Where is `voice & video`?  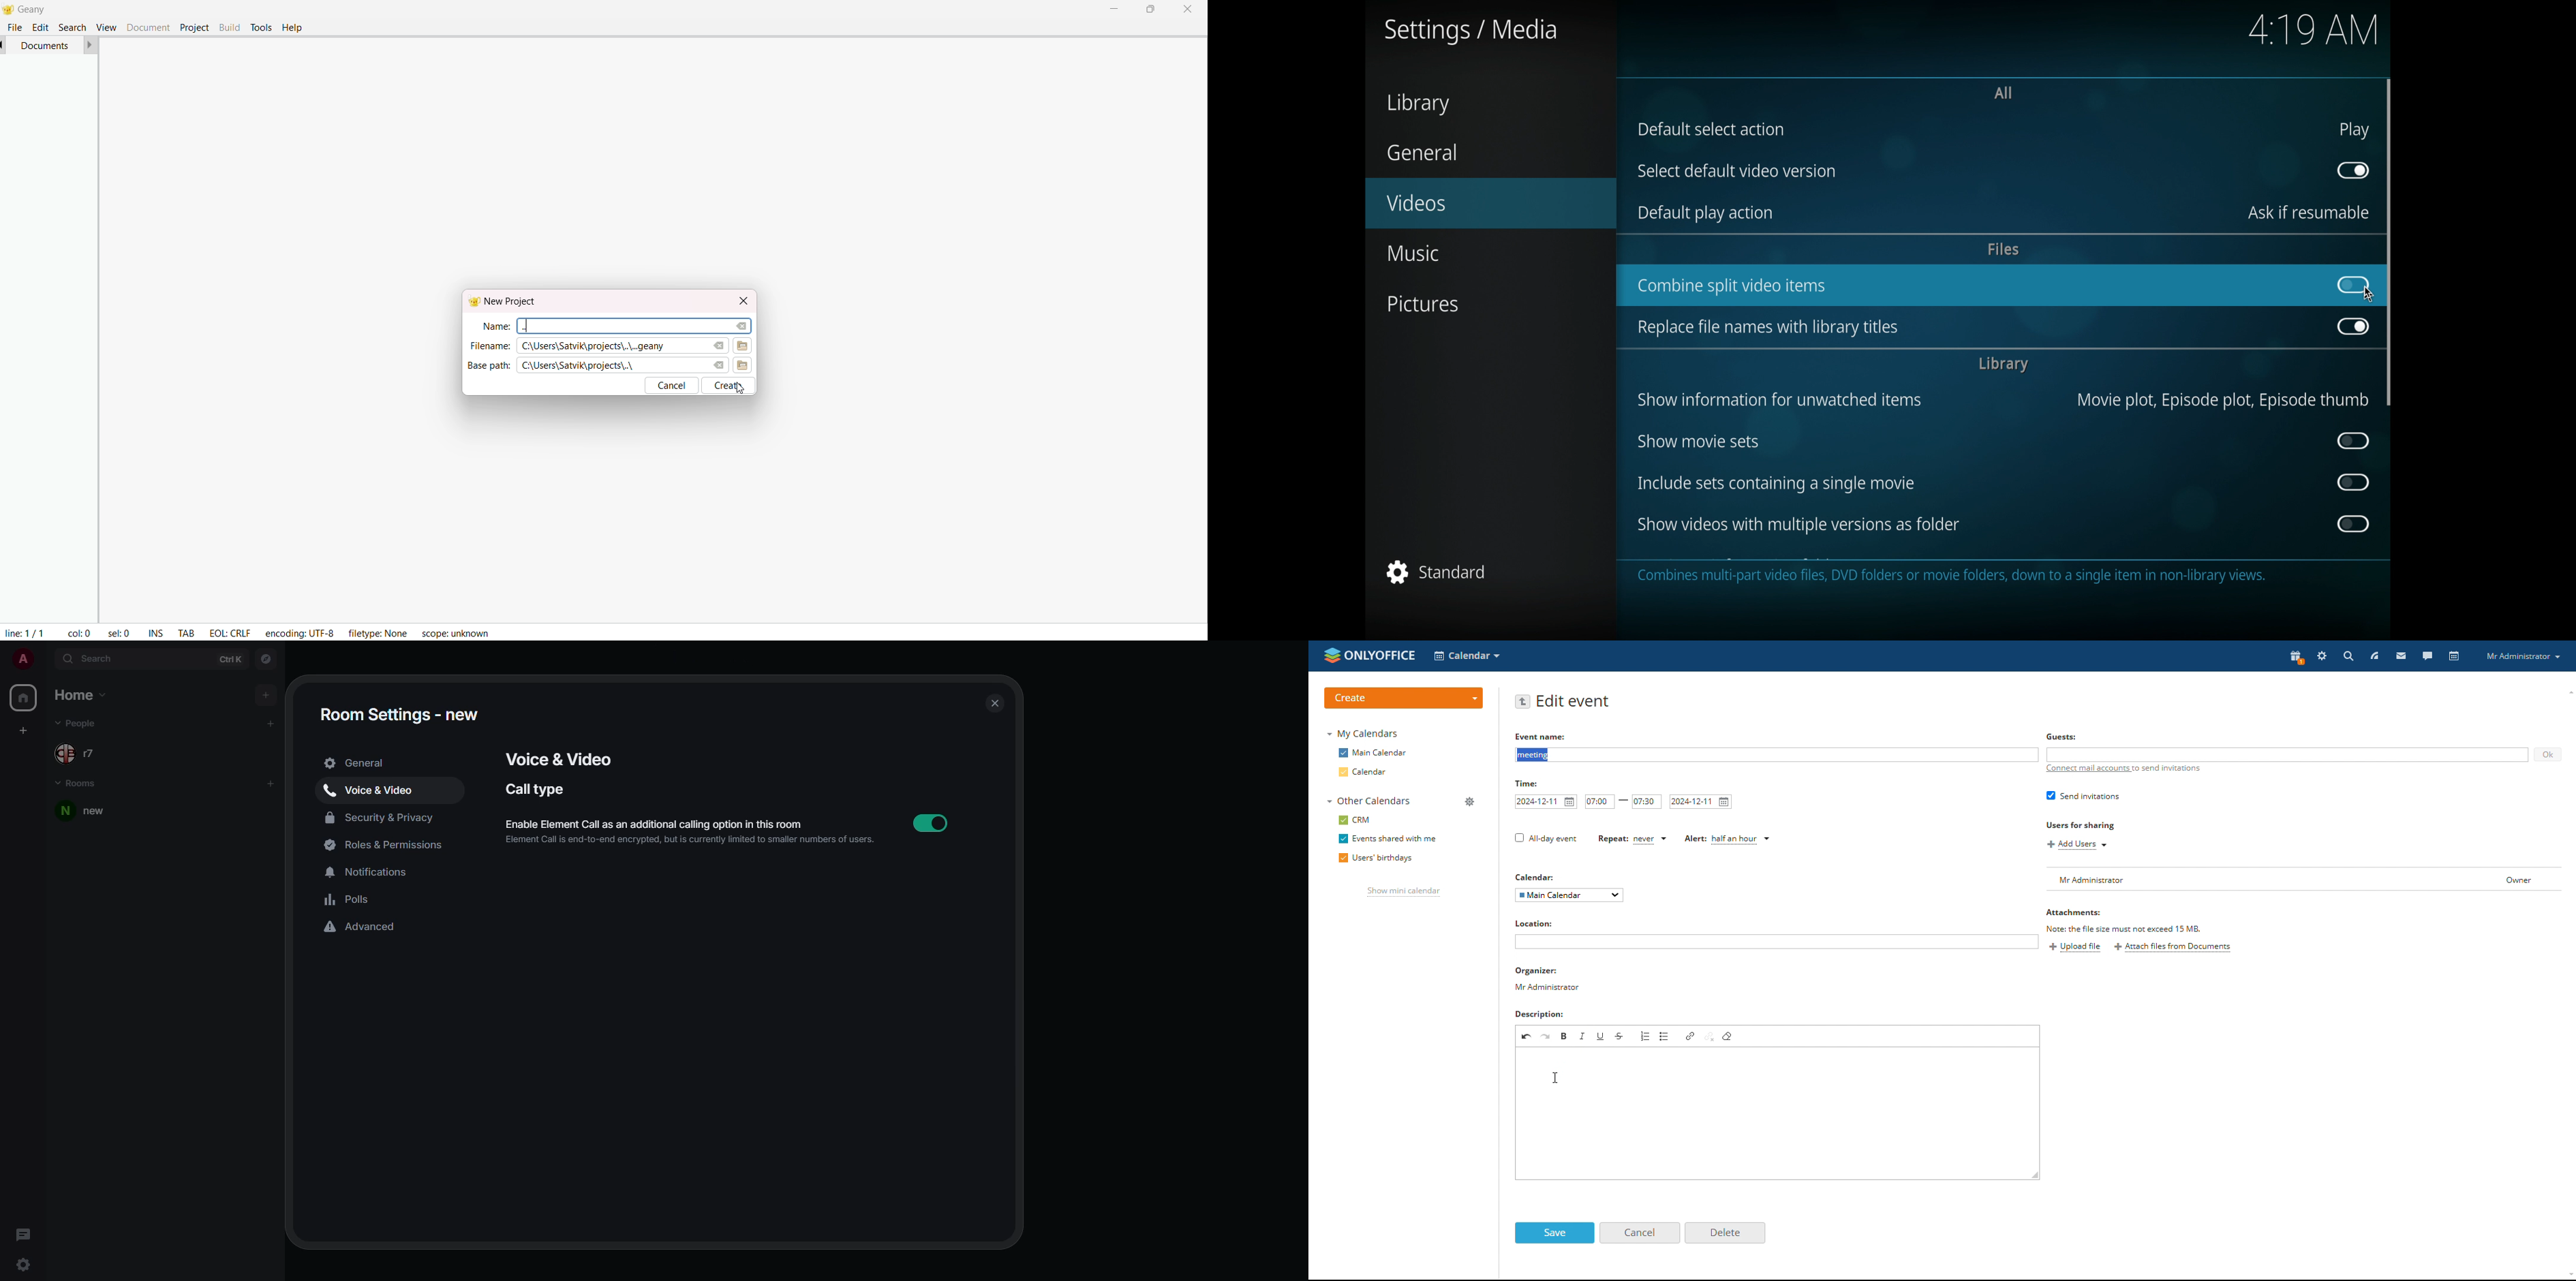 voice & video is located at coordinates (558, 756).